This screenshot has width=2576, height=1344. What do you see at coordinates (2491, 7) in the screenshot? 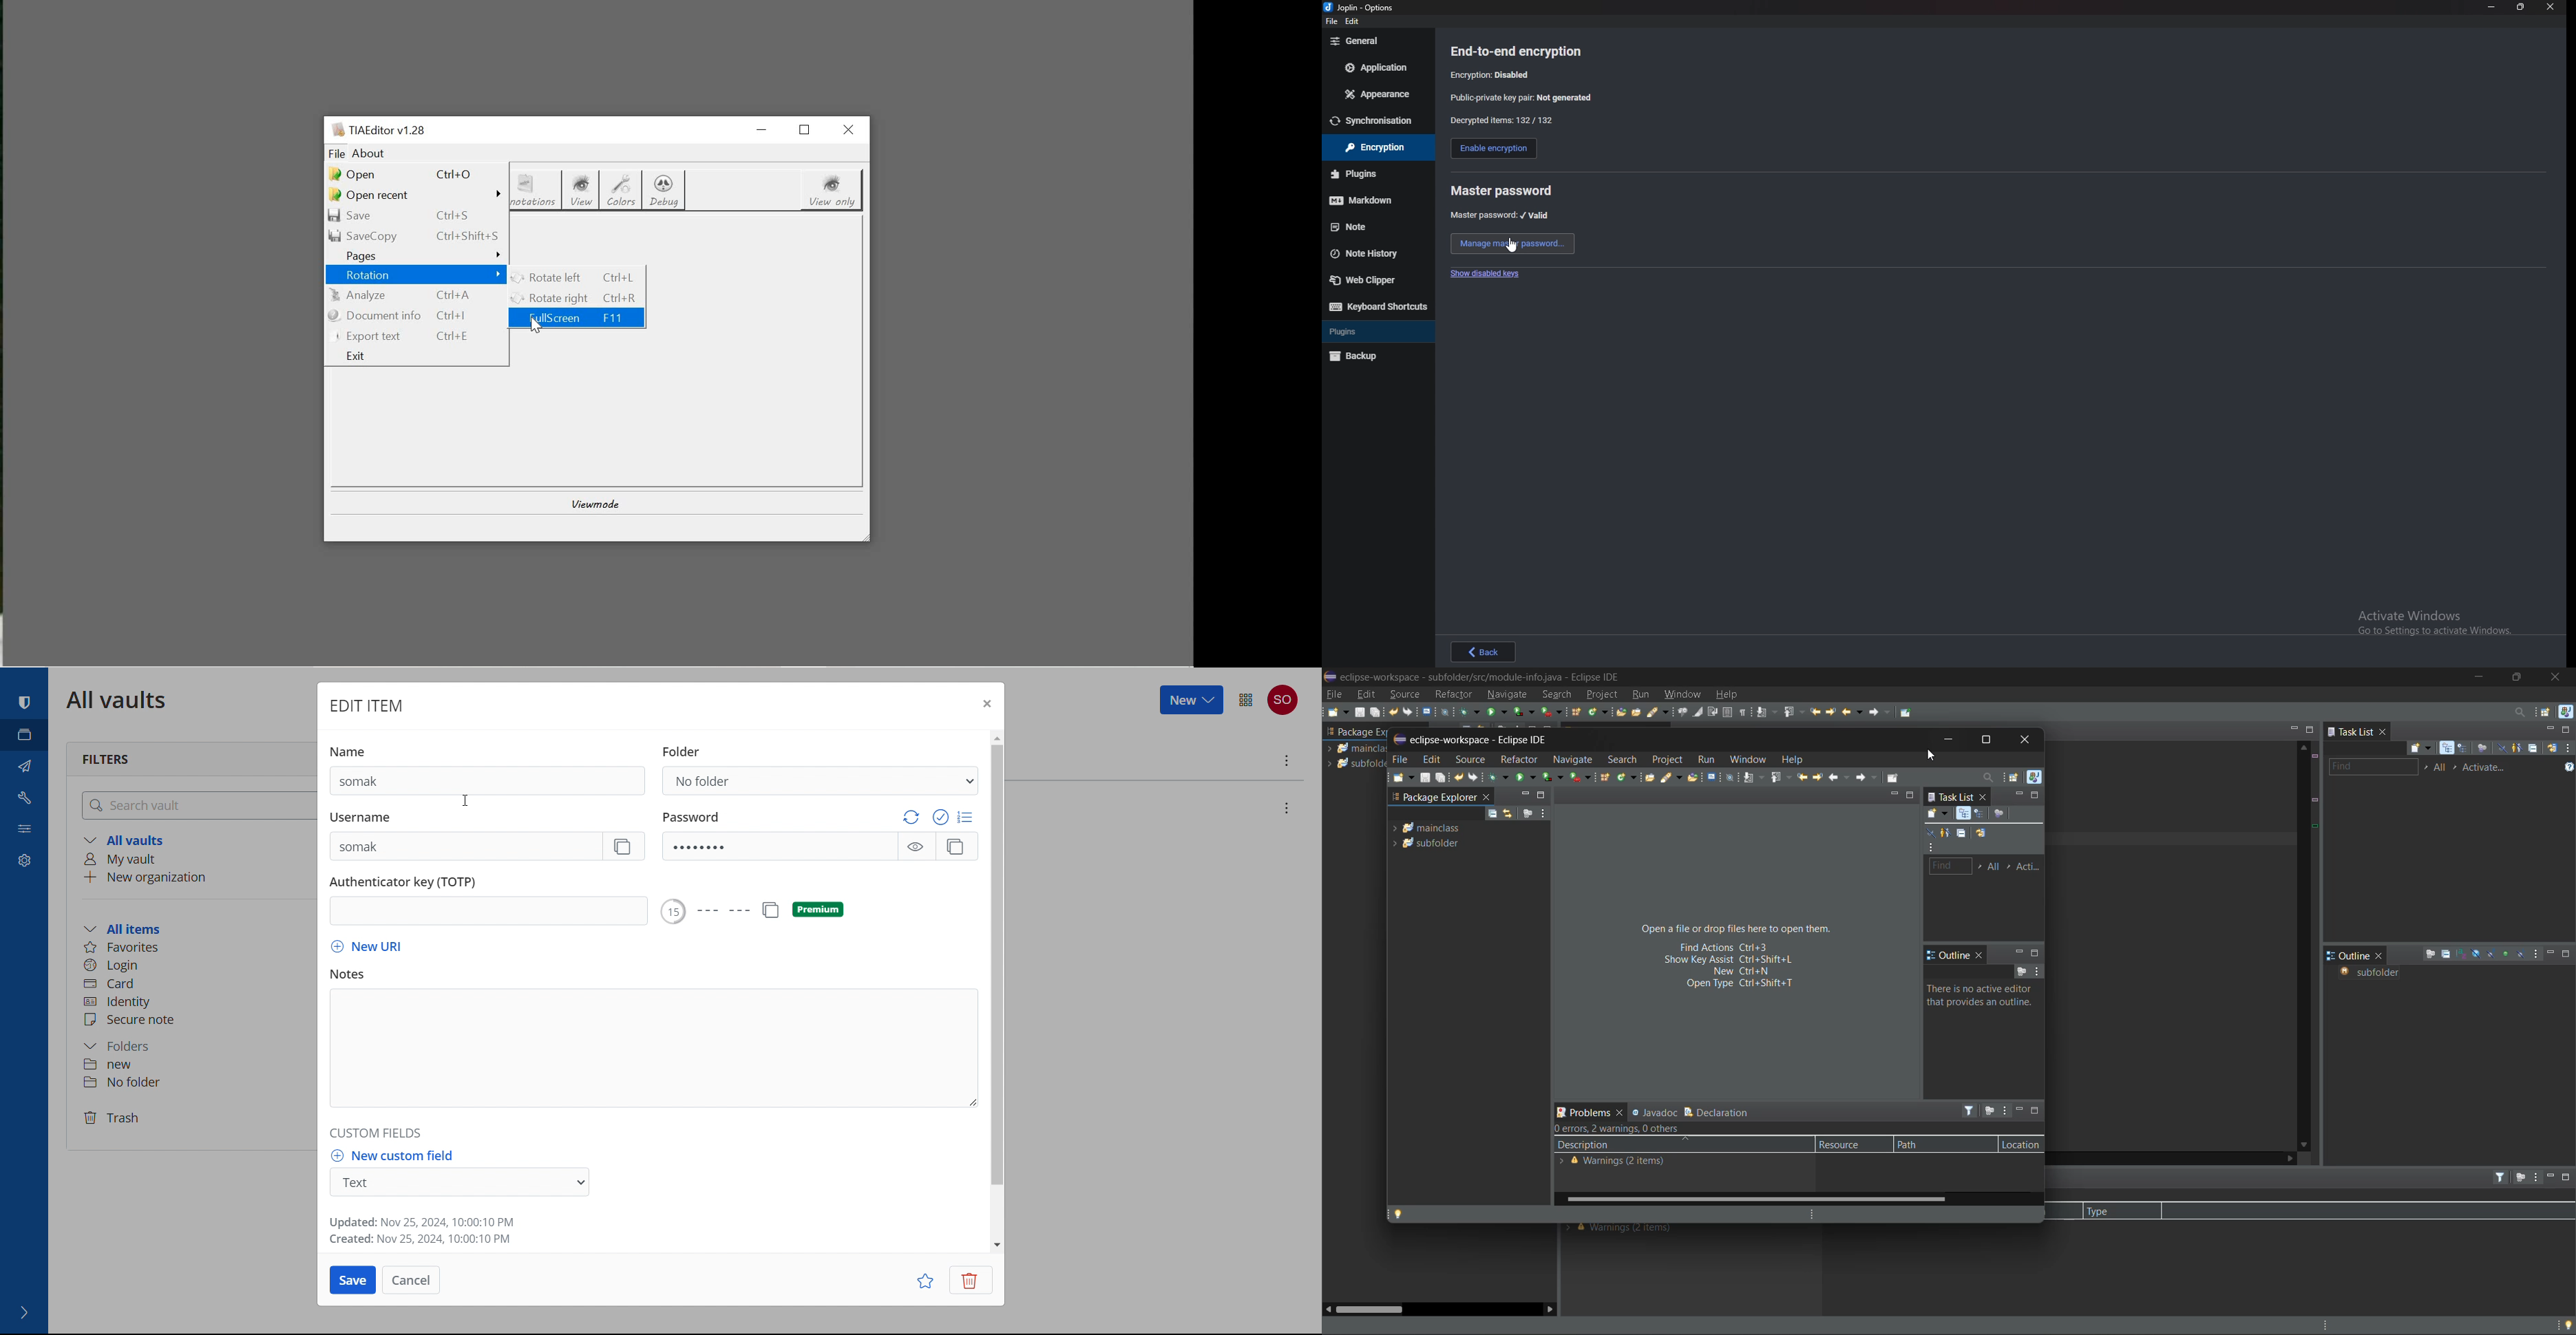
I see `minimize` at bounding box center [2491, 7].